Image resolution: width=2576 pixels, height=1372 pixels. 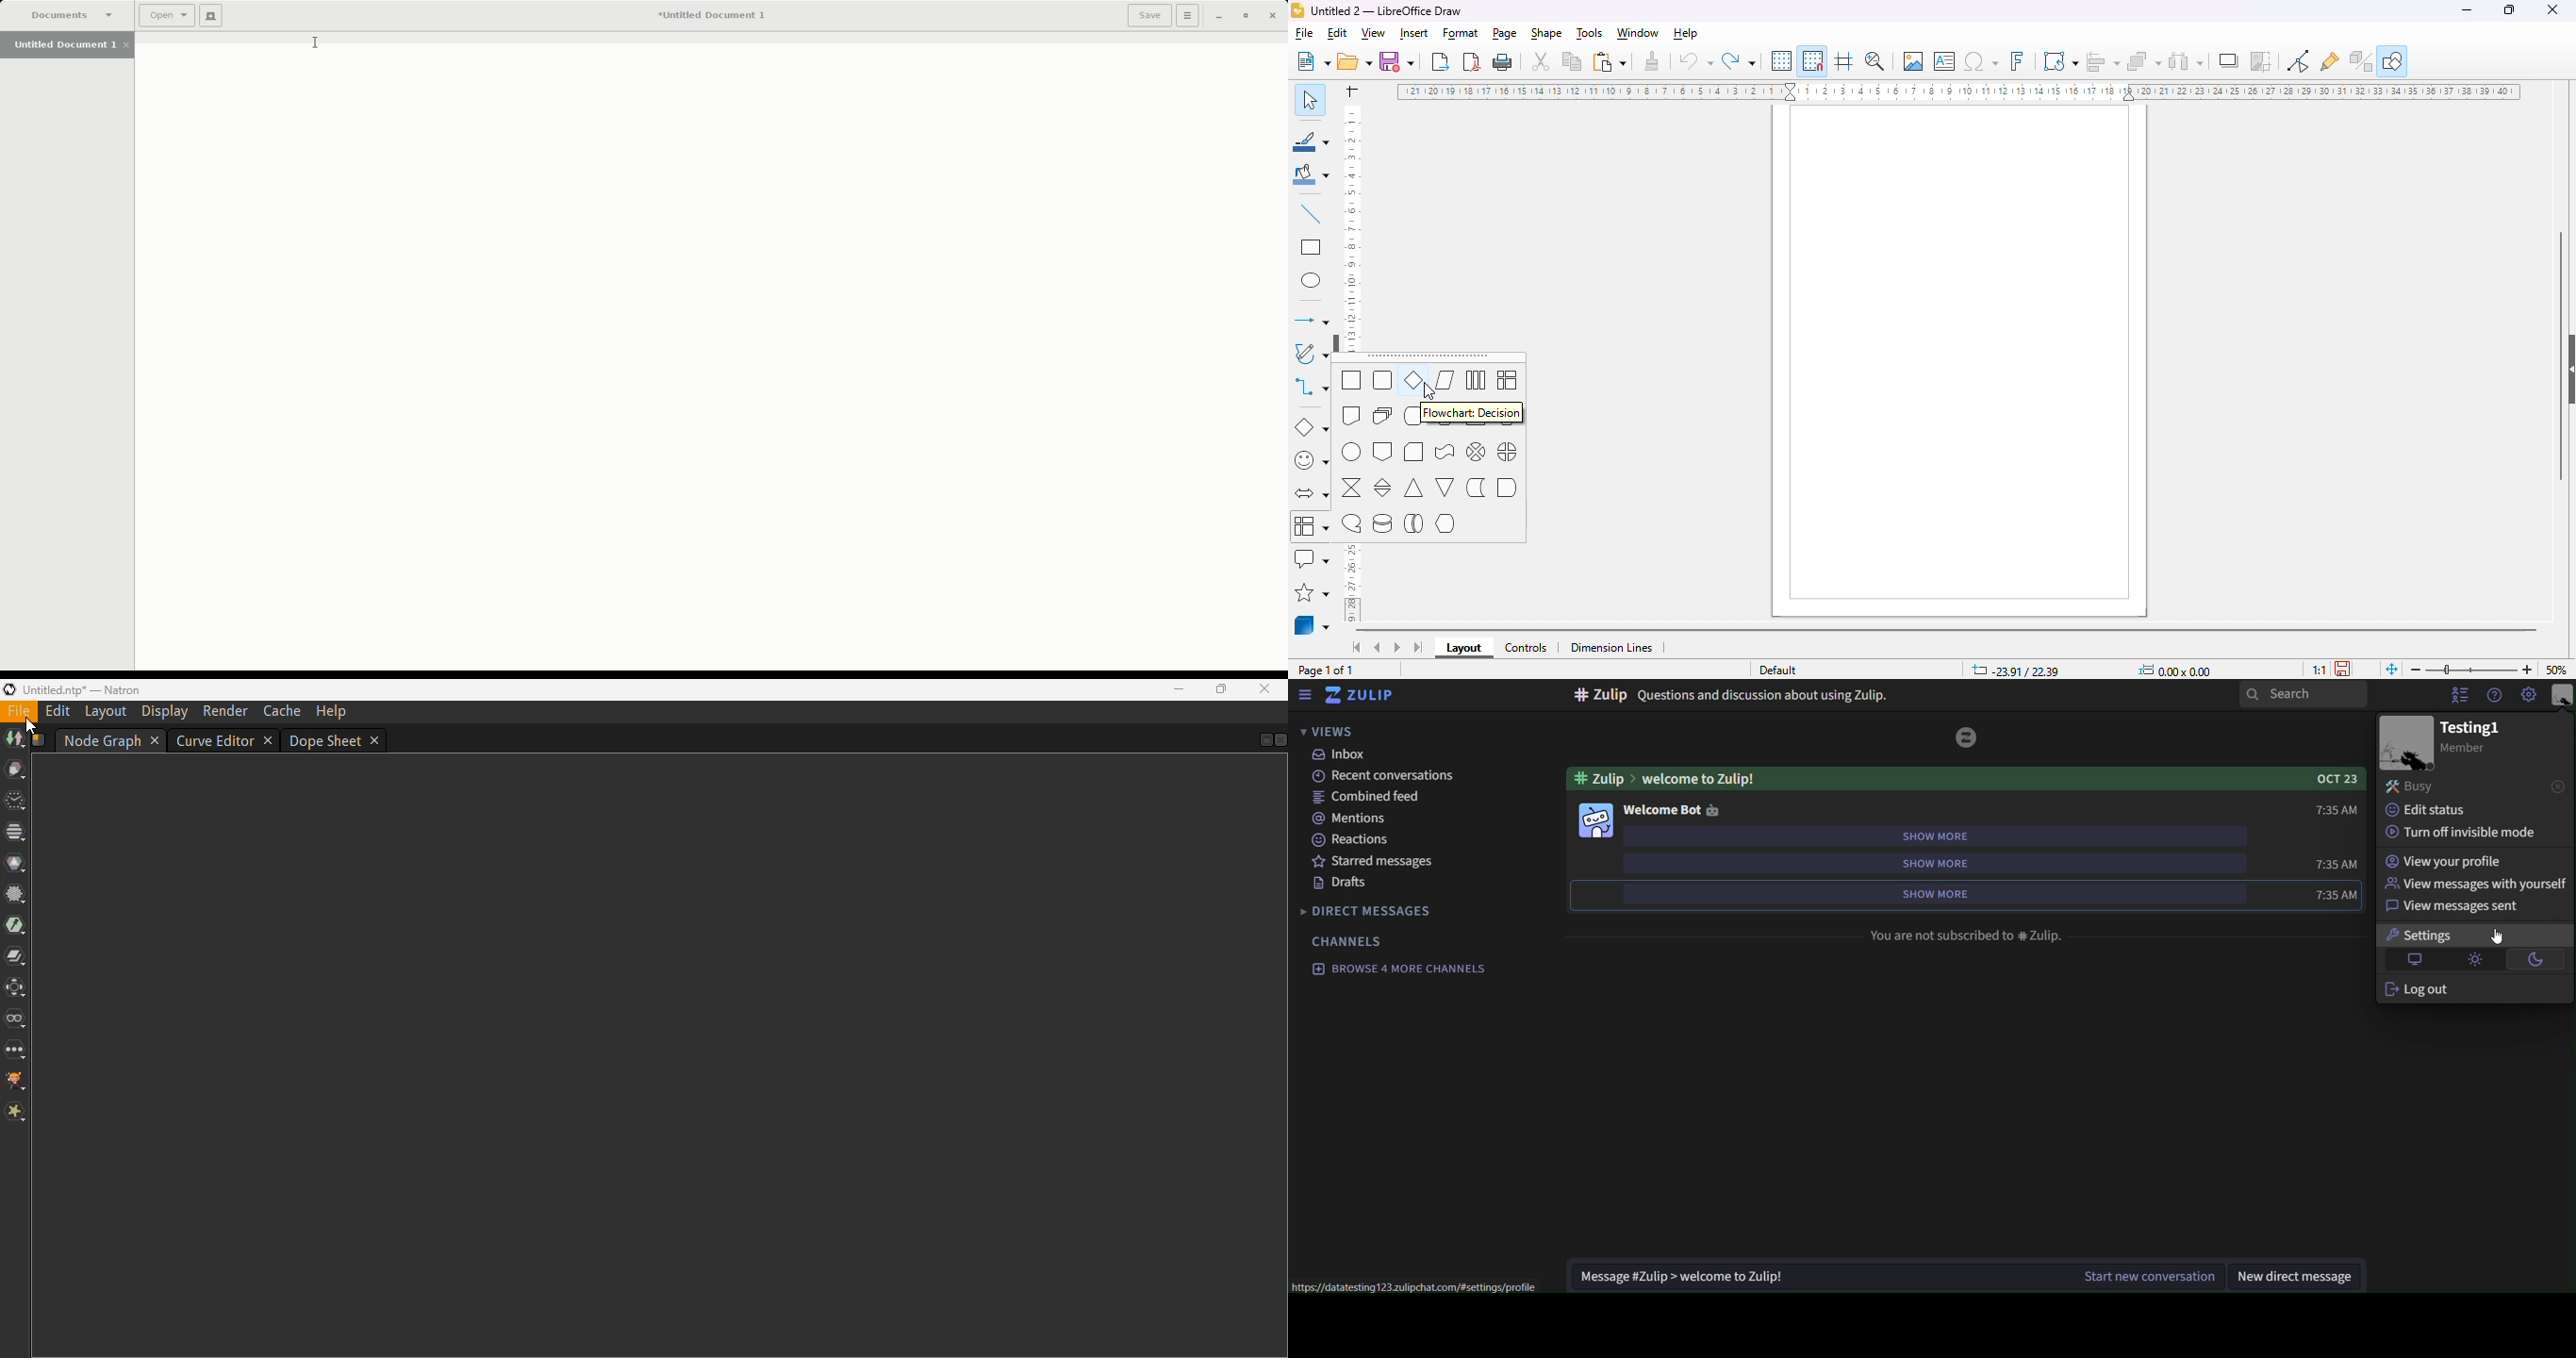 I want to click on dark theme, so click(x=2537, y=960).